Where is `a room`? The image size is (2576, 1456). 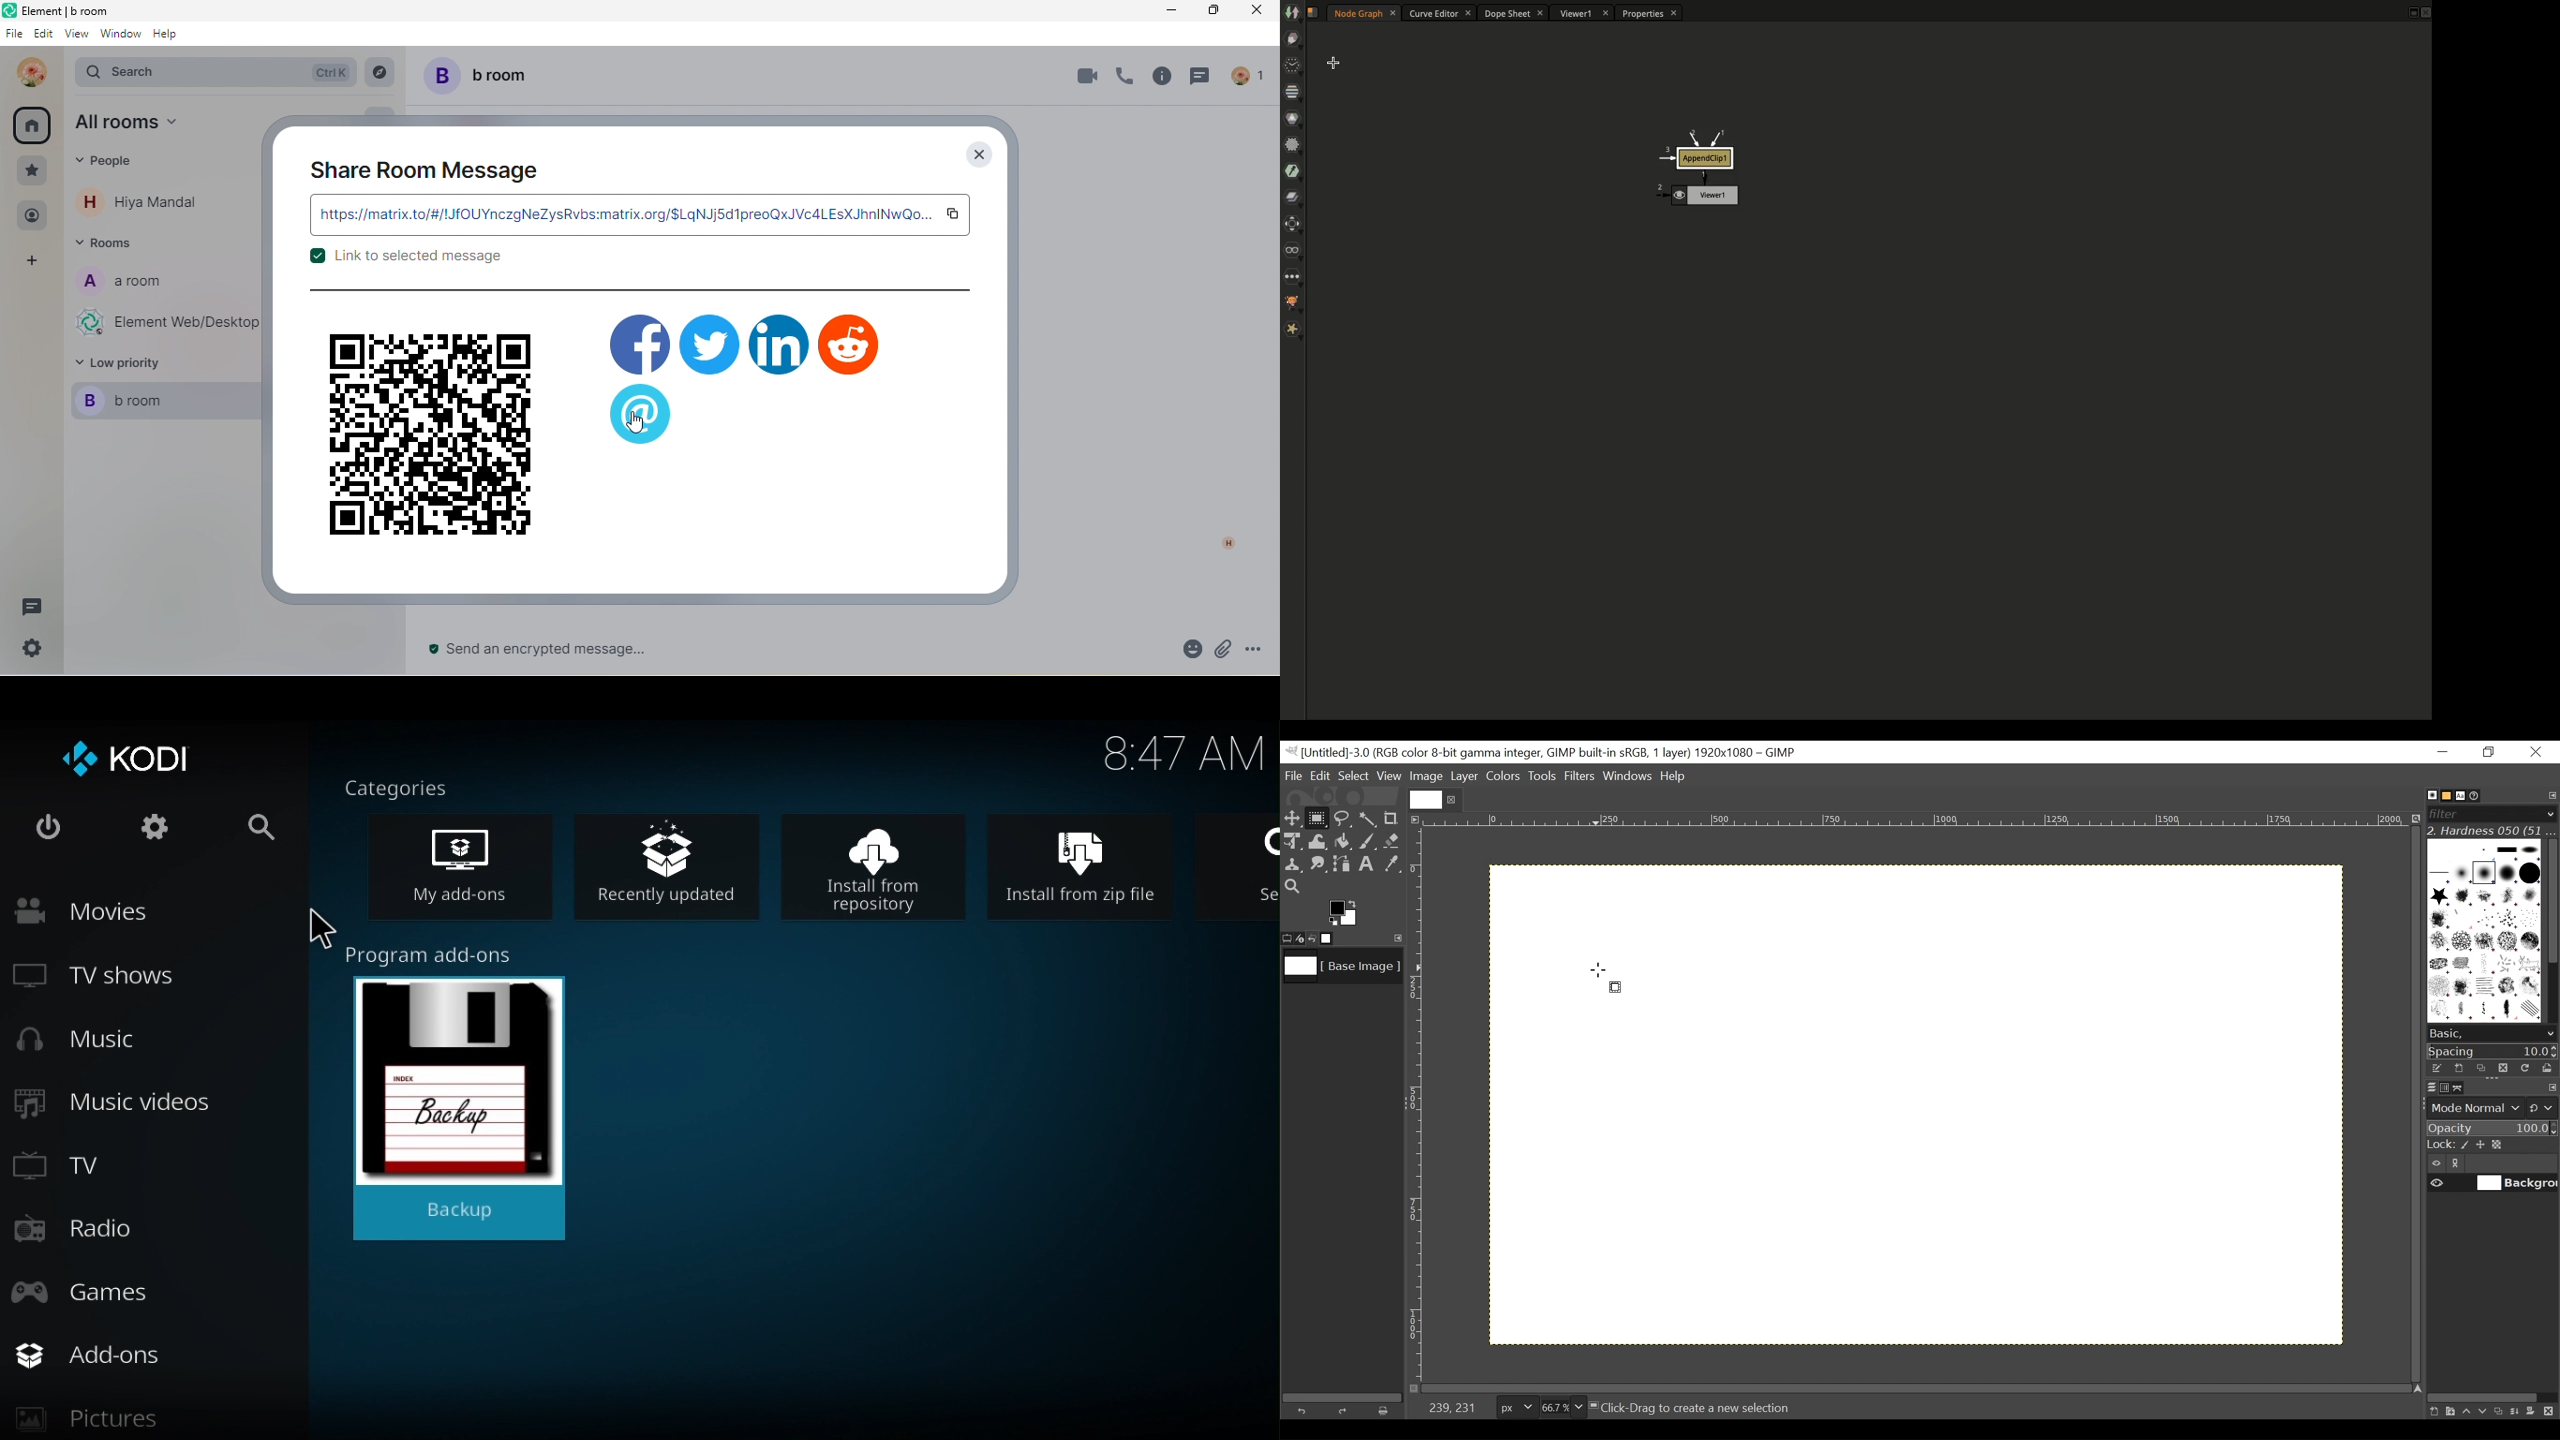
a room is located at coordinates (134, 286).